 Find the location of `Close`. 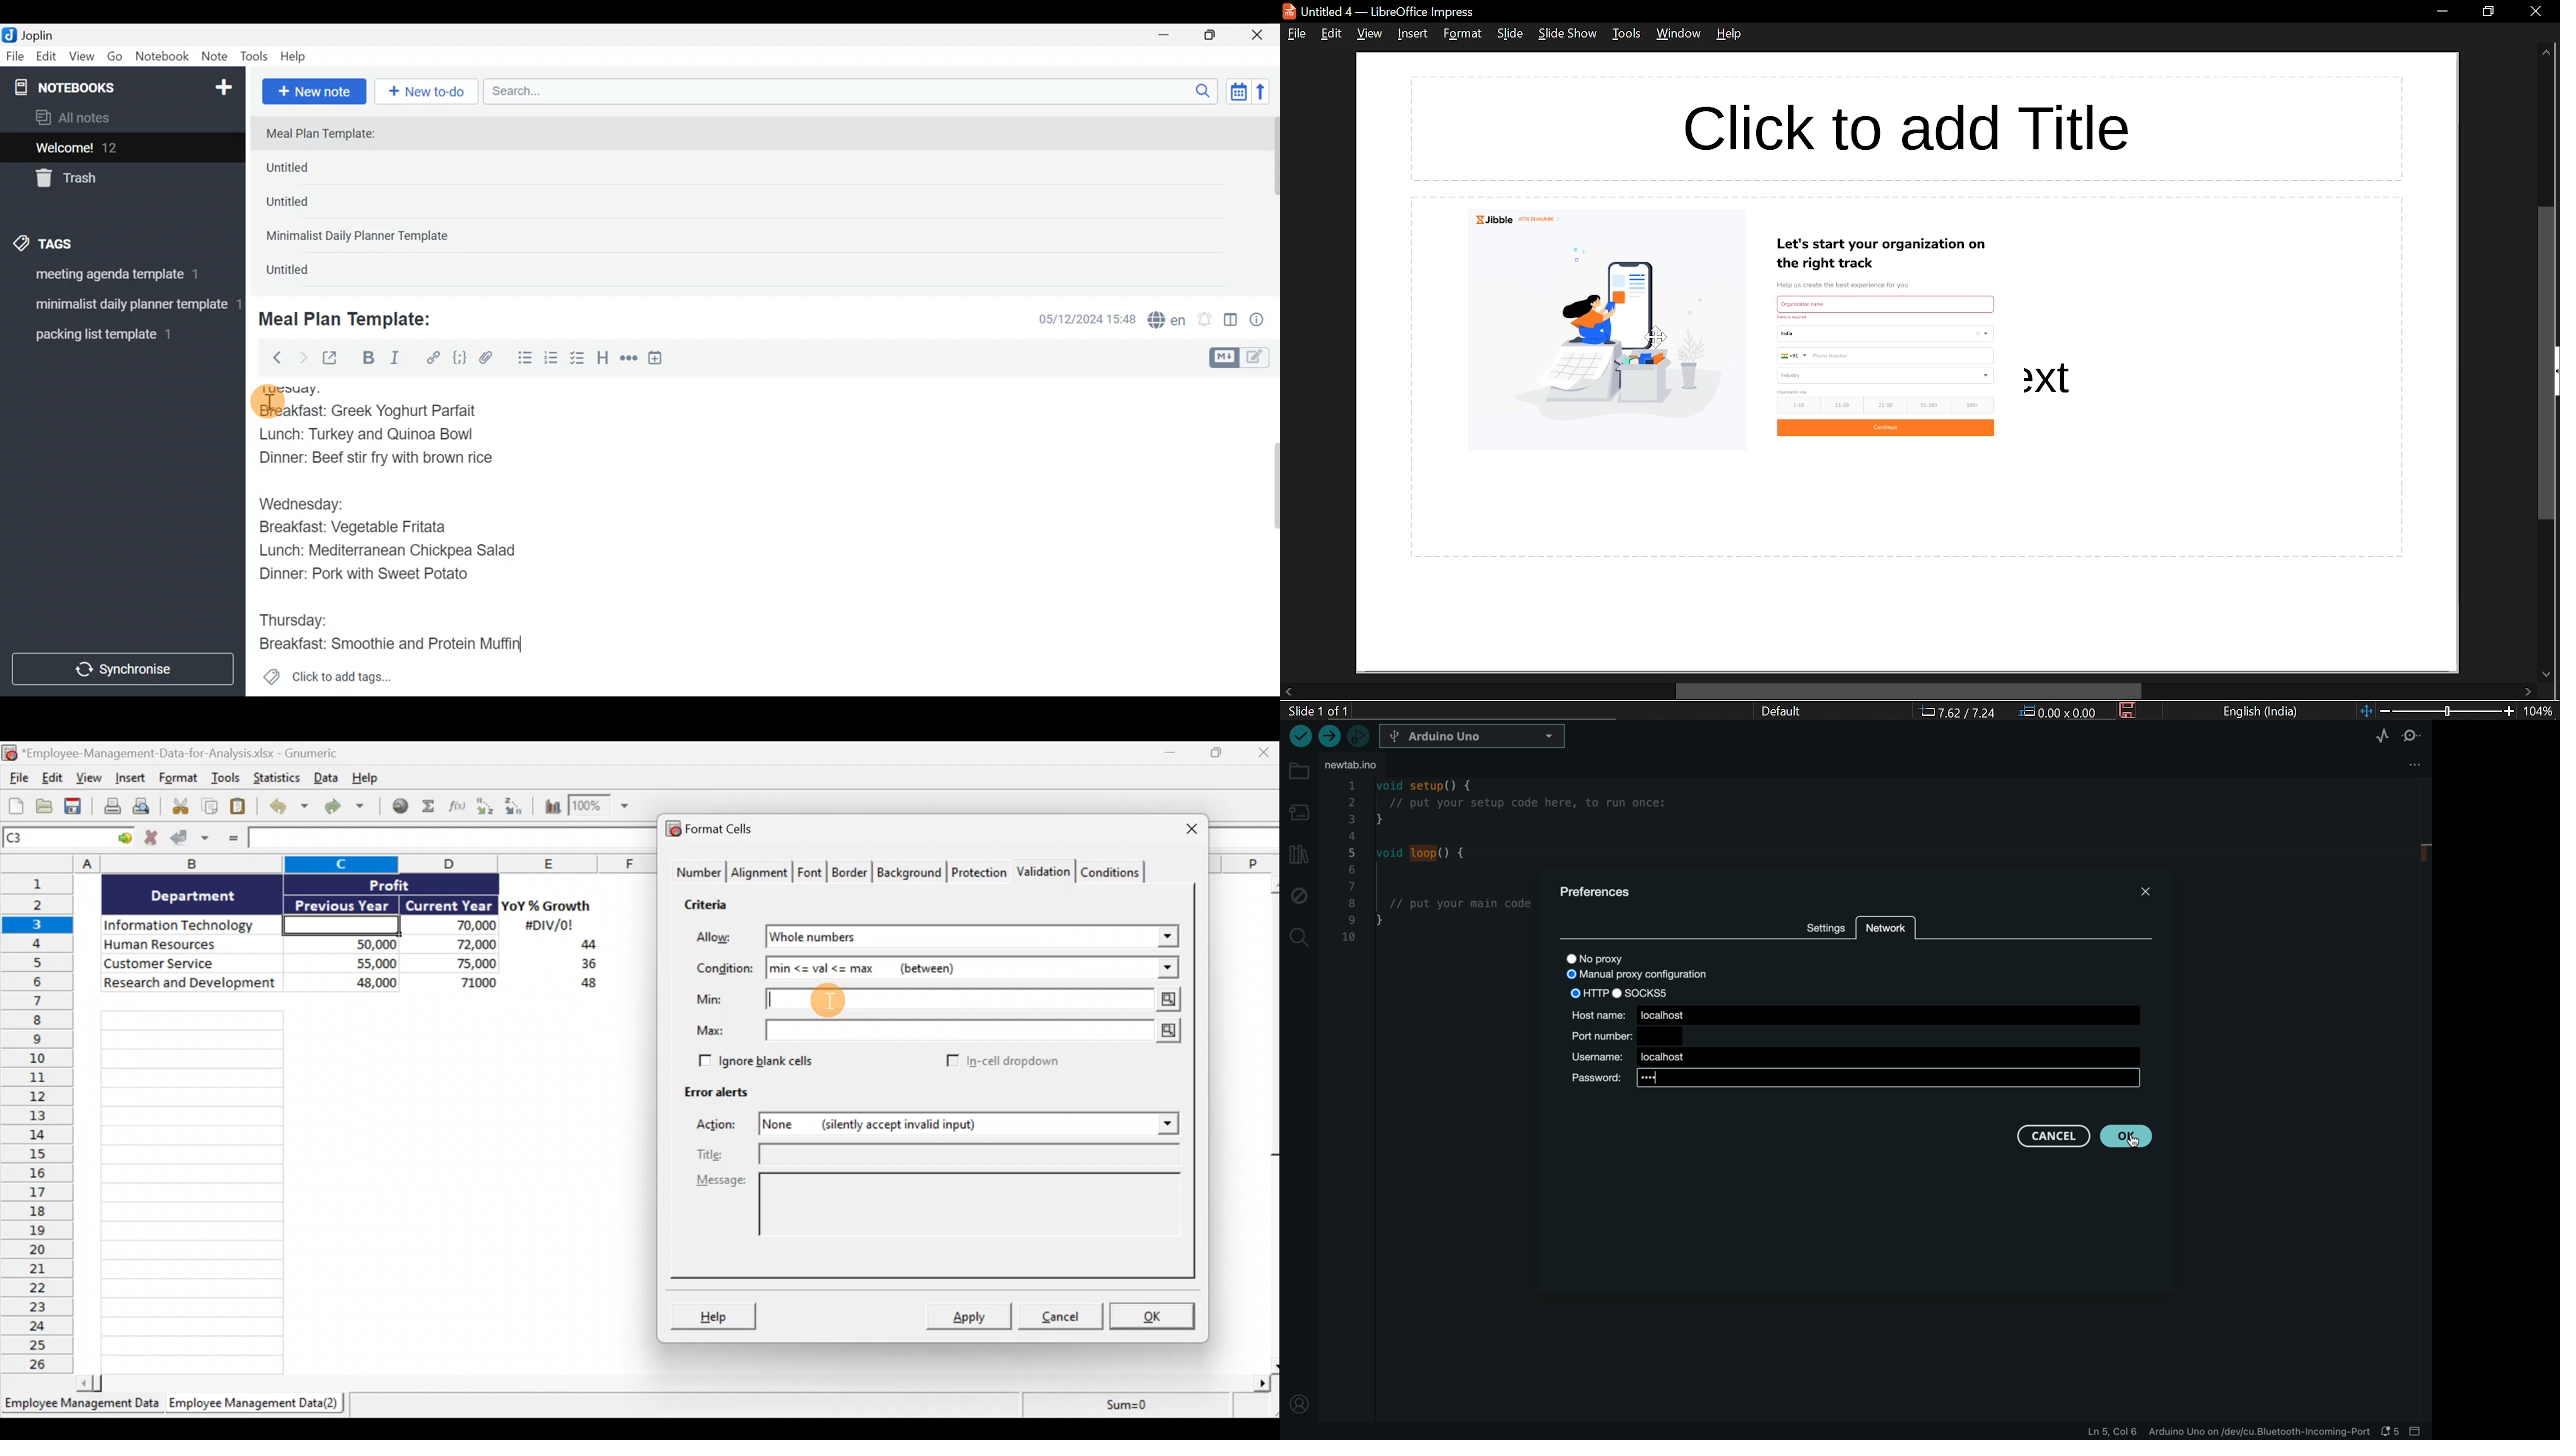

Close is located at coordinates (1259, 36).